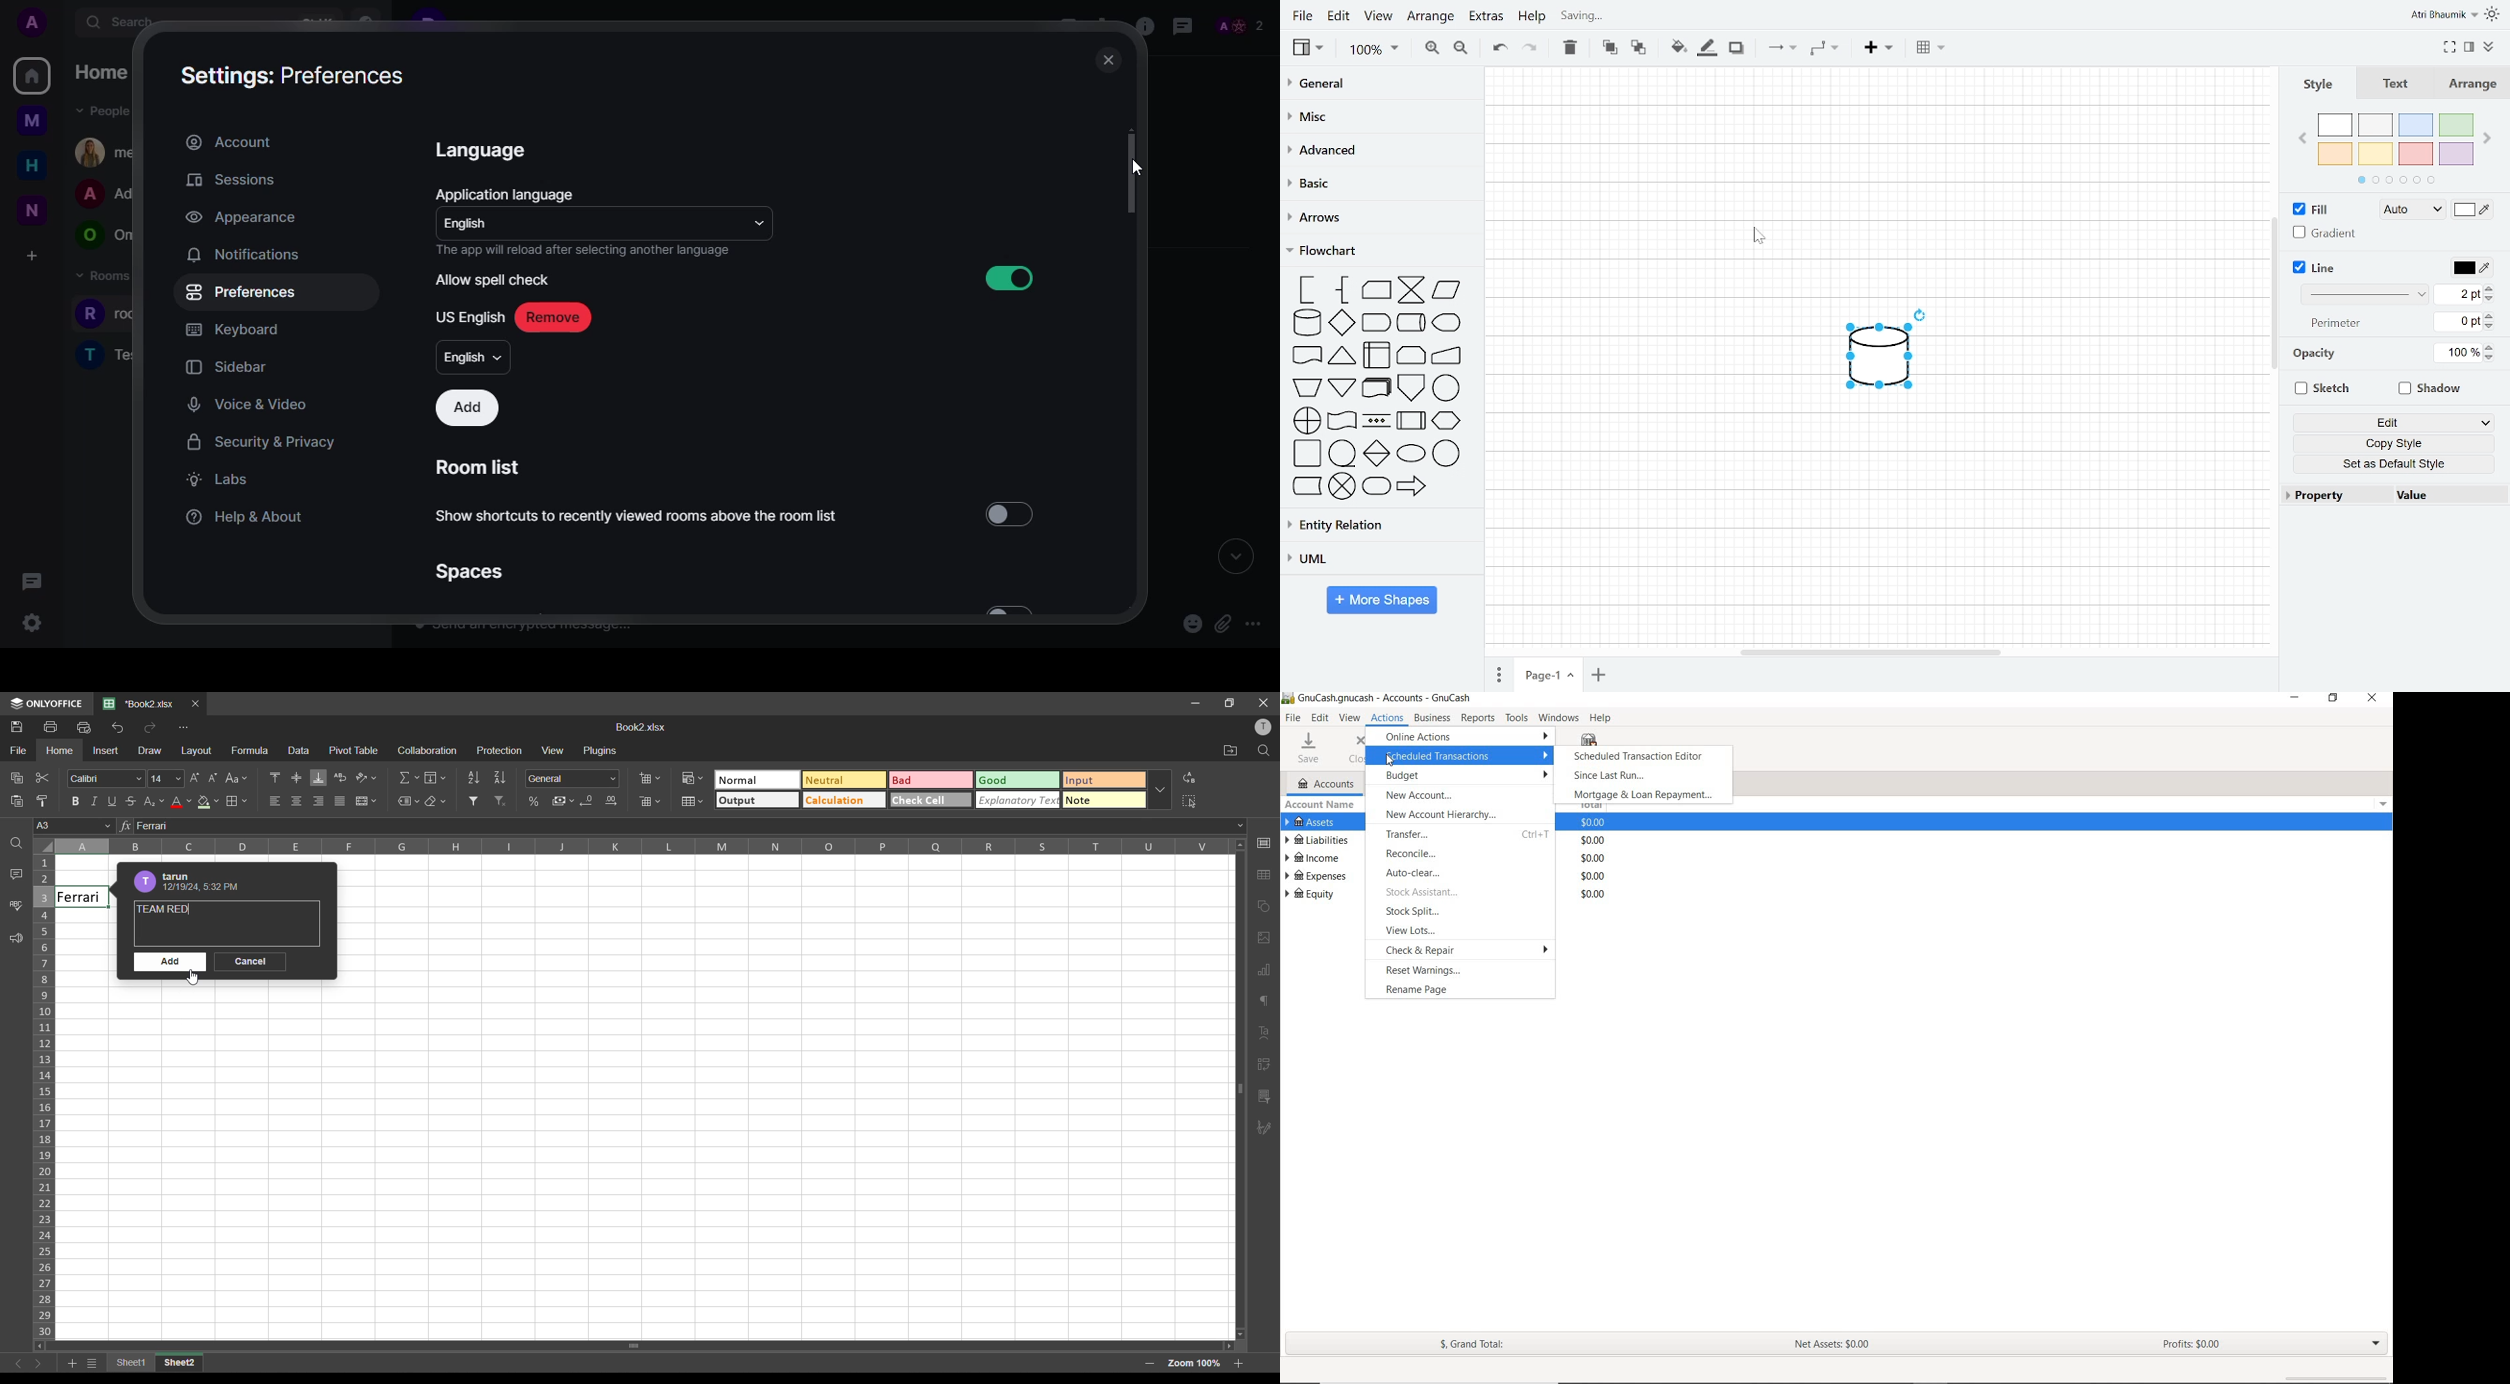  I want to click on current page, so click(1551, 674).